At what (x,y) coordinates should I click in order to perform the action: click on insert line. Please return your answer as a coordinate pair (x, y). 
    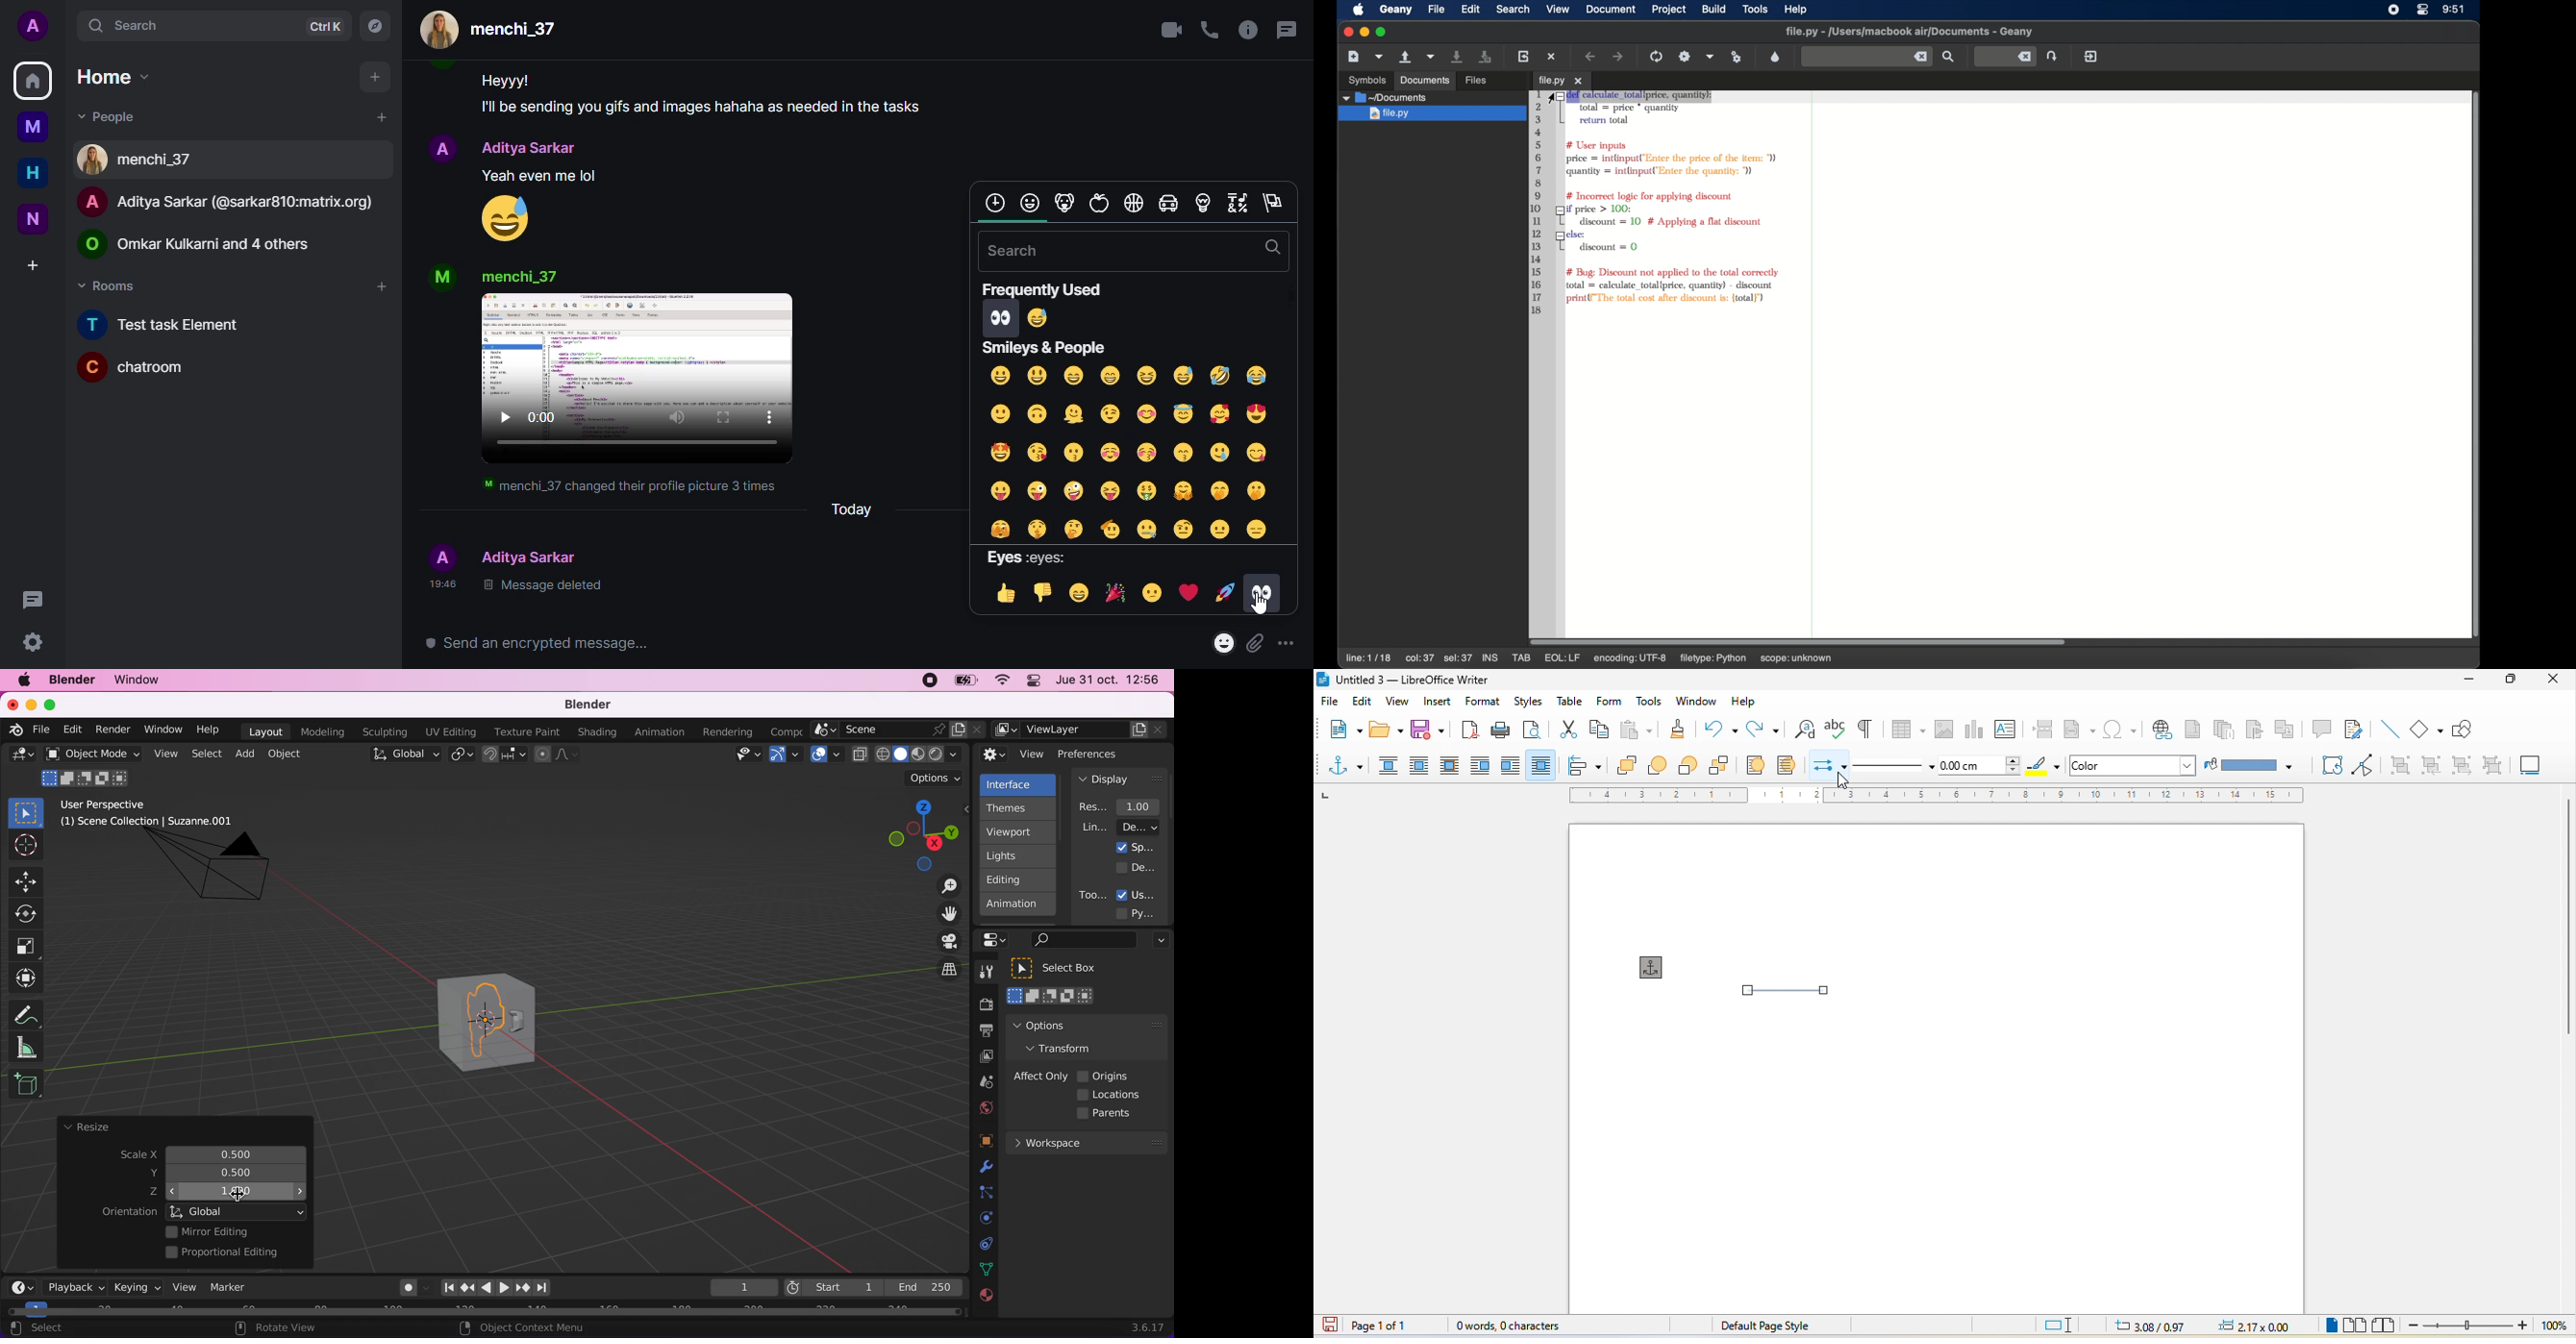
    Looking at the image, I should click on (2391, 730).